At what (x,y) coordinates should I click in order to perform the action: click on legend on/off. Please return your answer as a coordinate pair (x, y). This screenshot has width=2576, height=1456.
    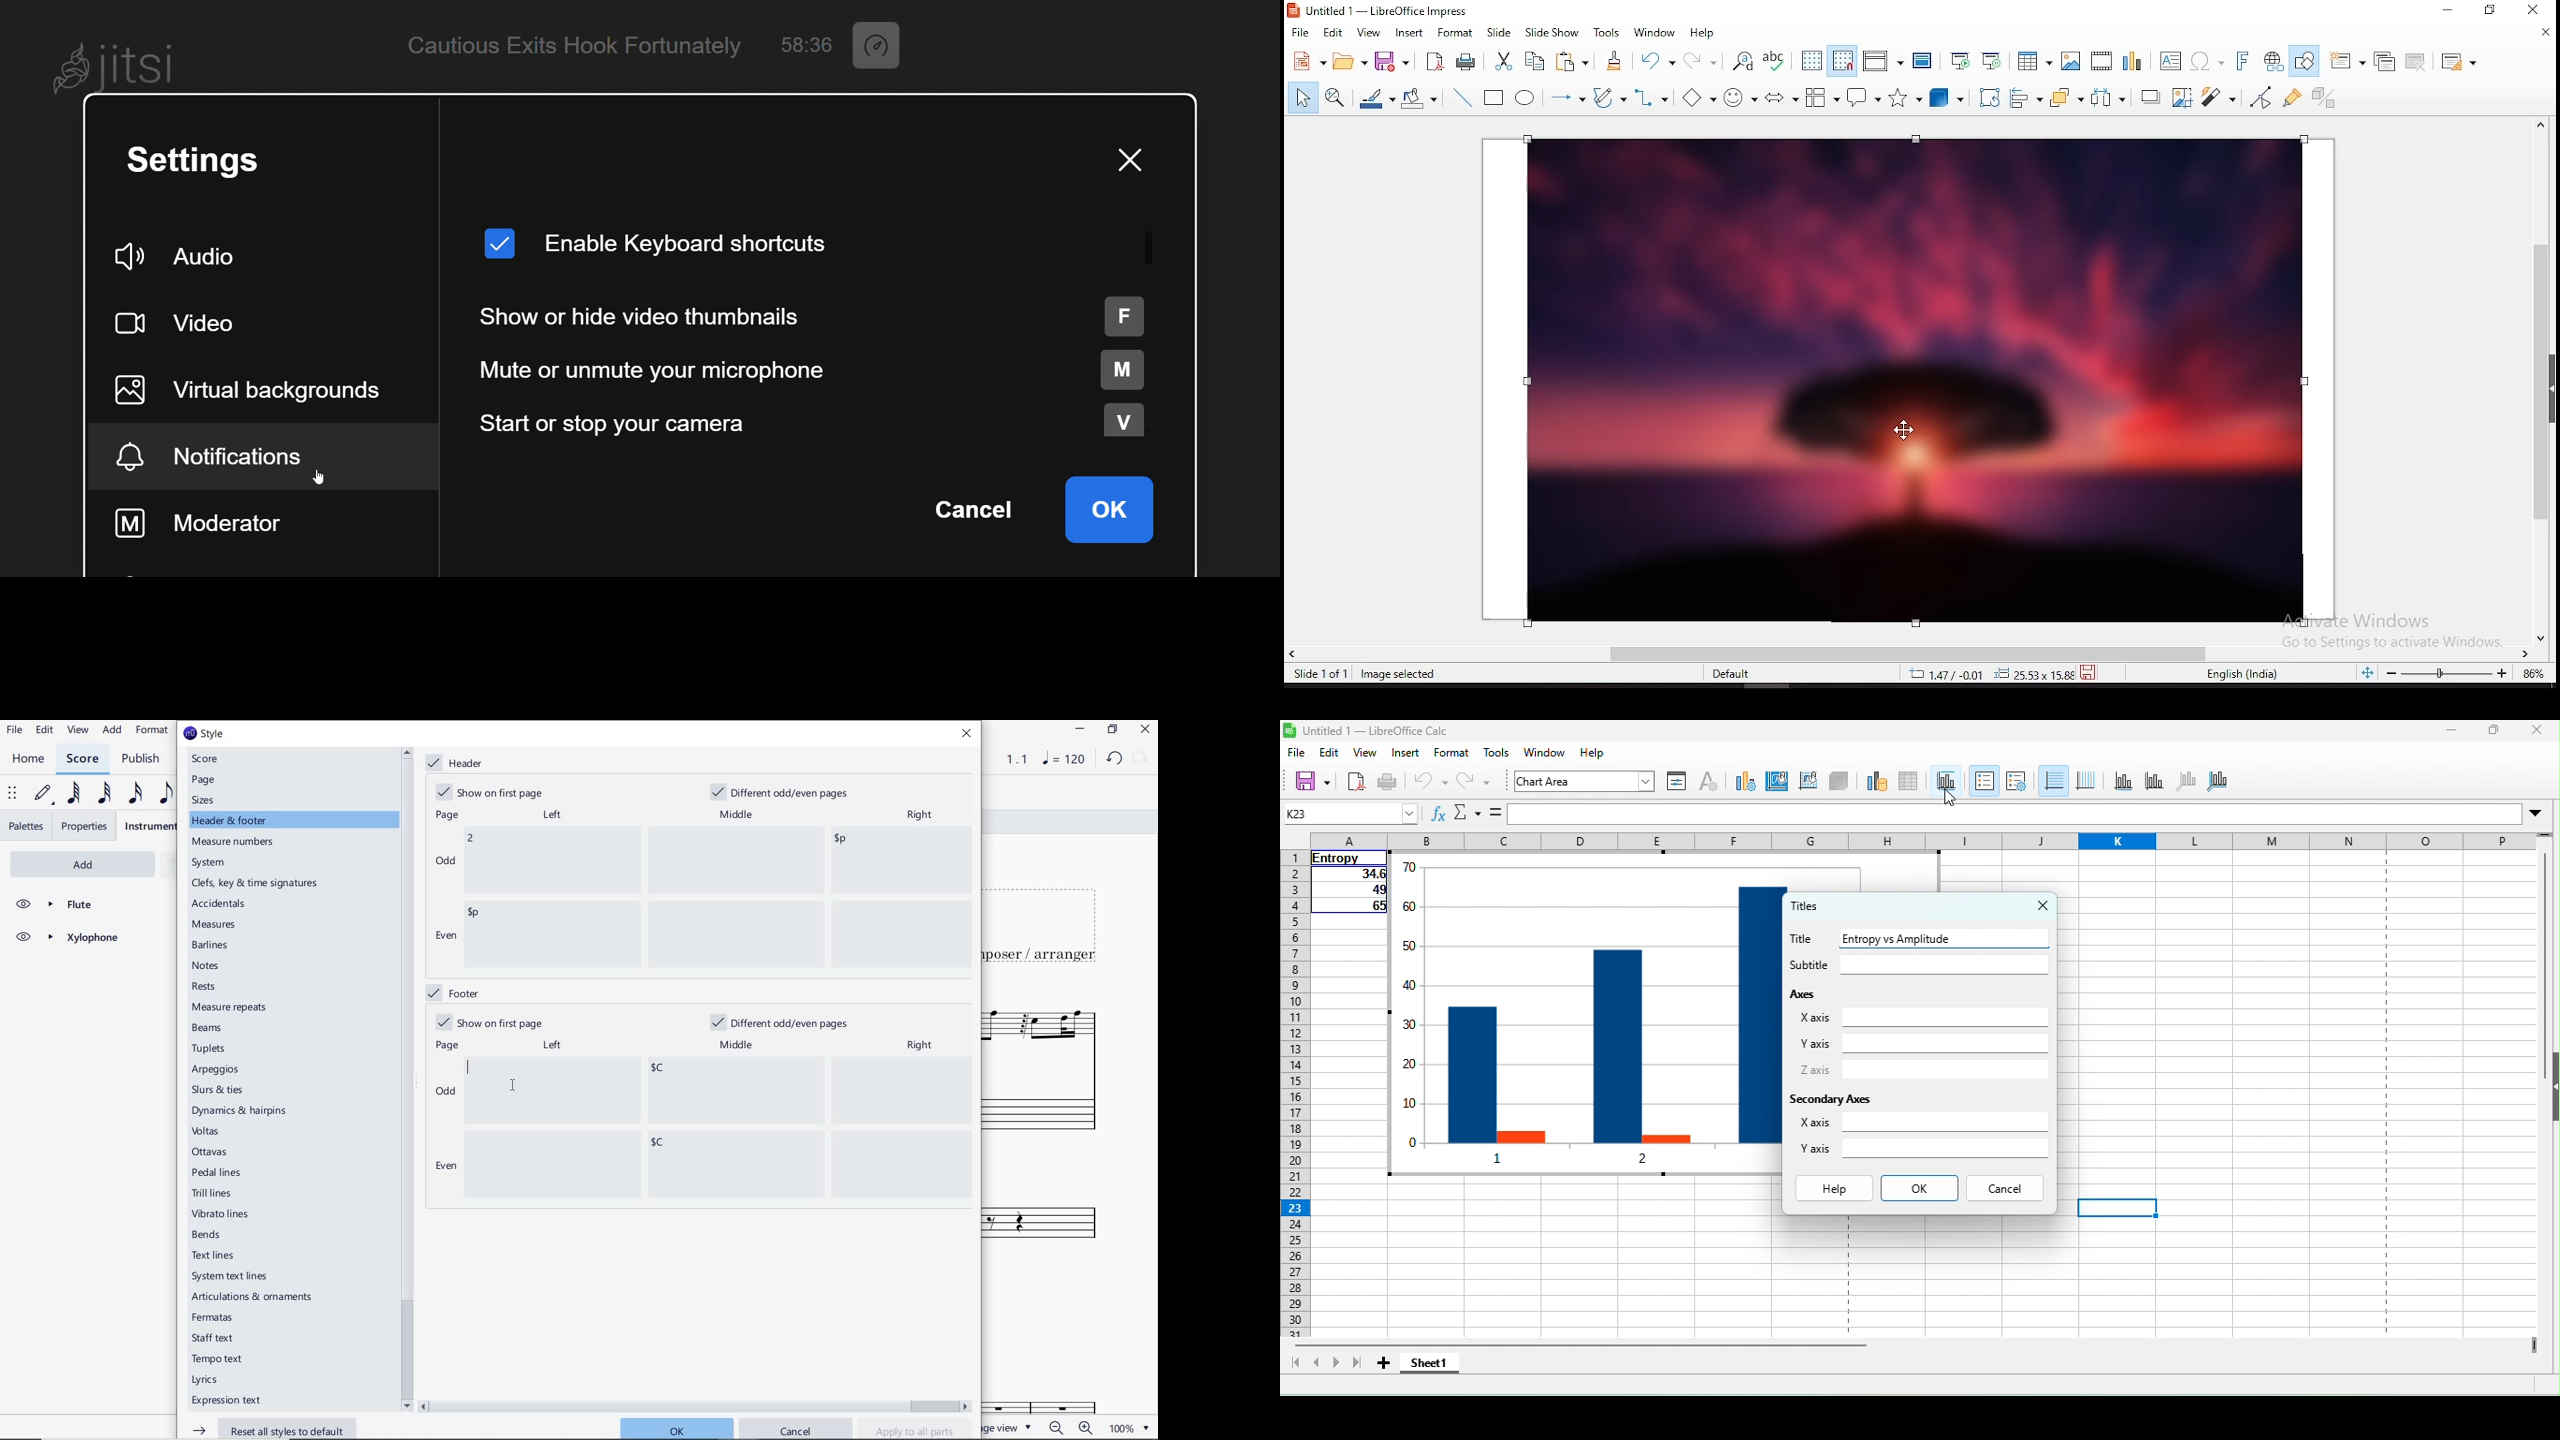
    Looking at the image, I should click on (1984, 783).